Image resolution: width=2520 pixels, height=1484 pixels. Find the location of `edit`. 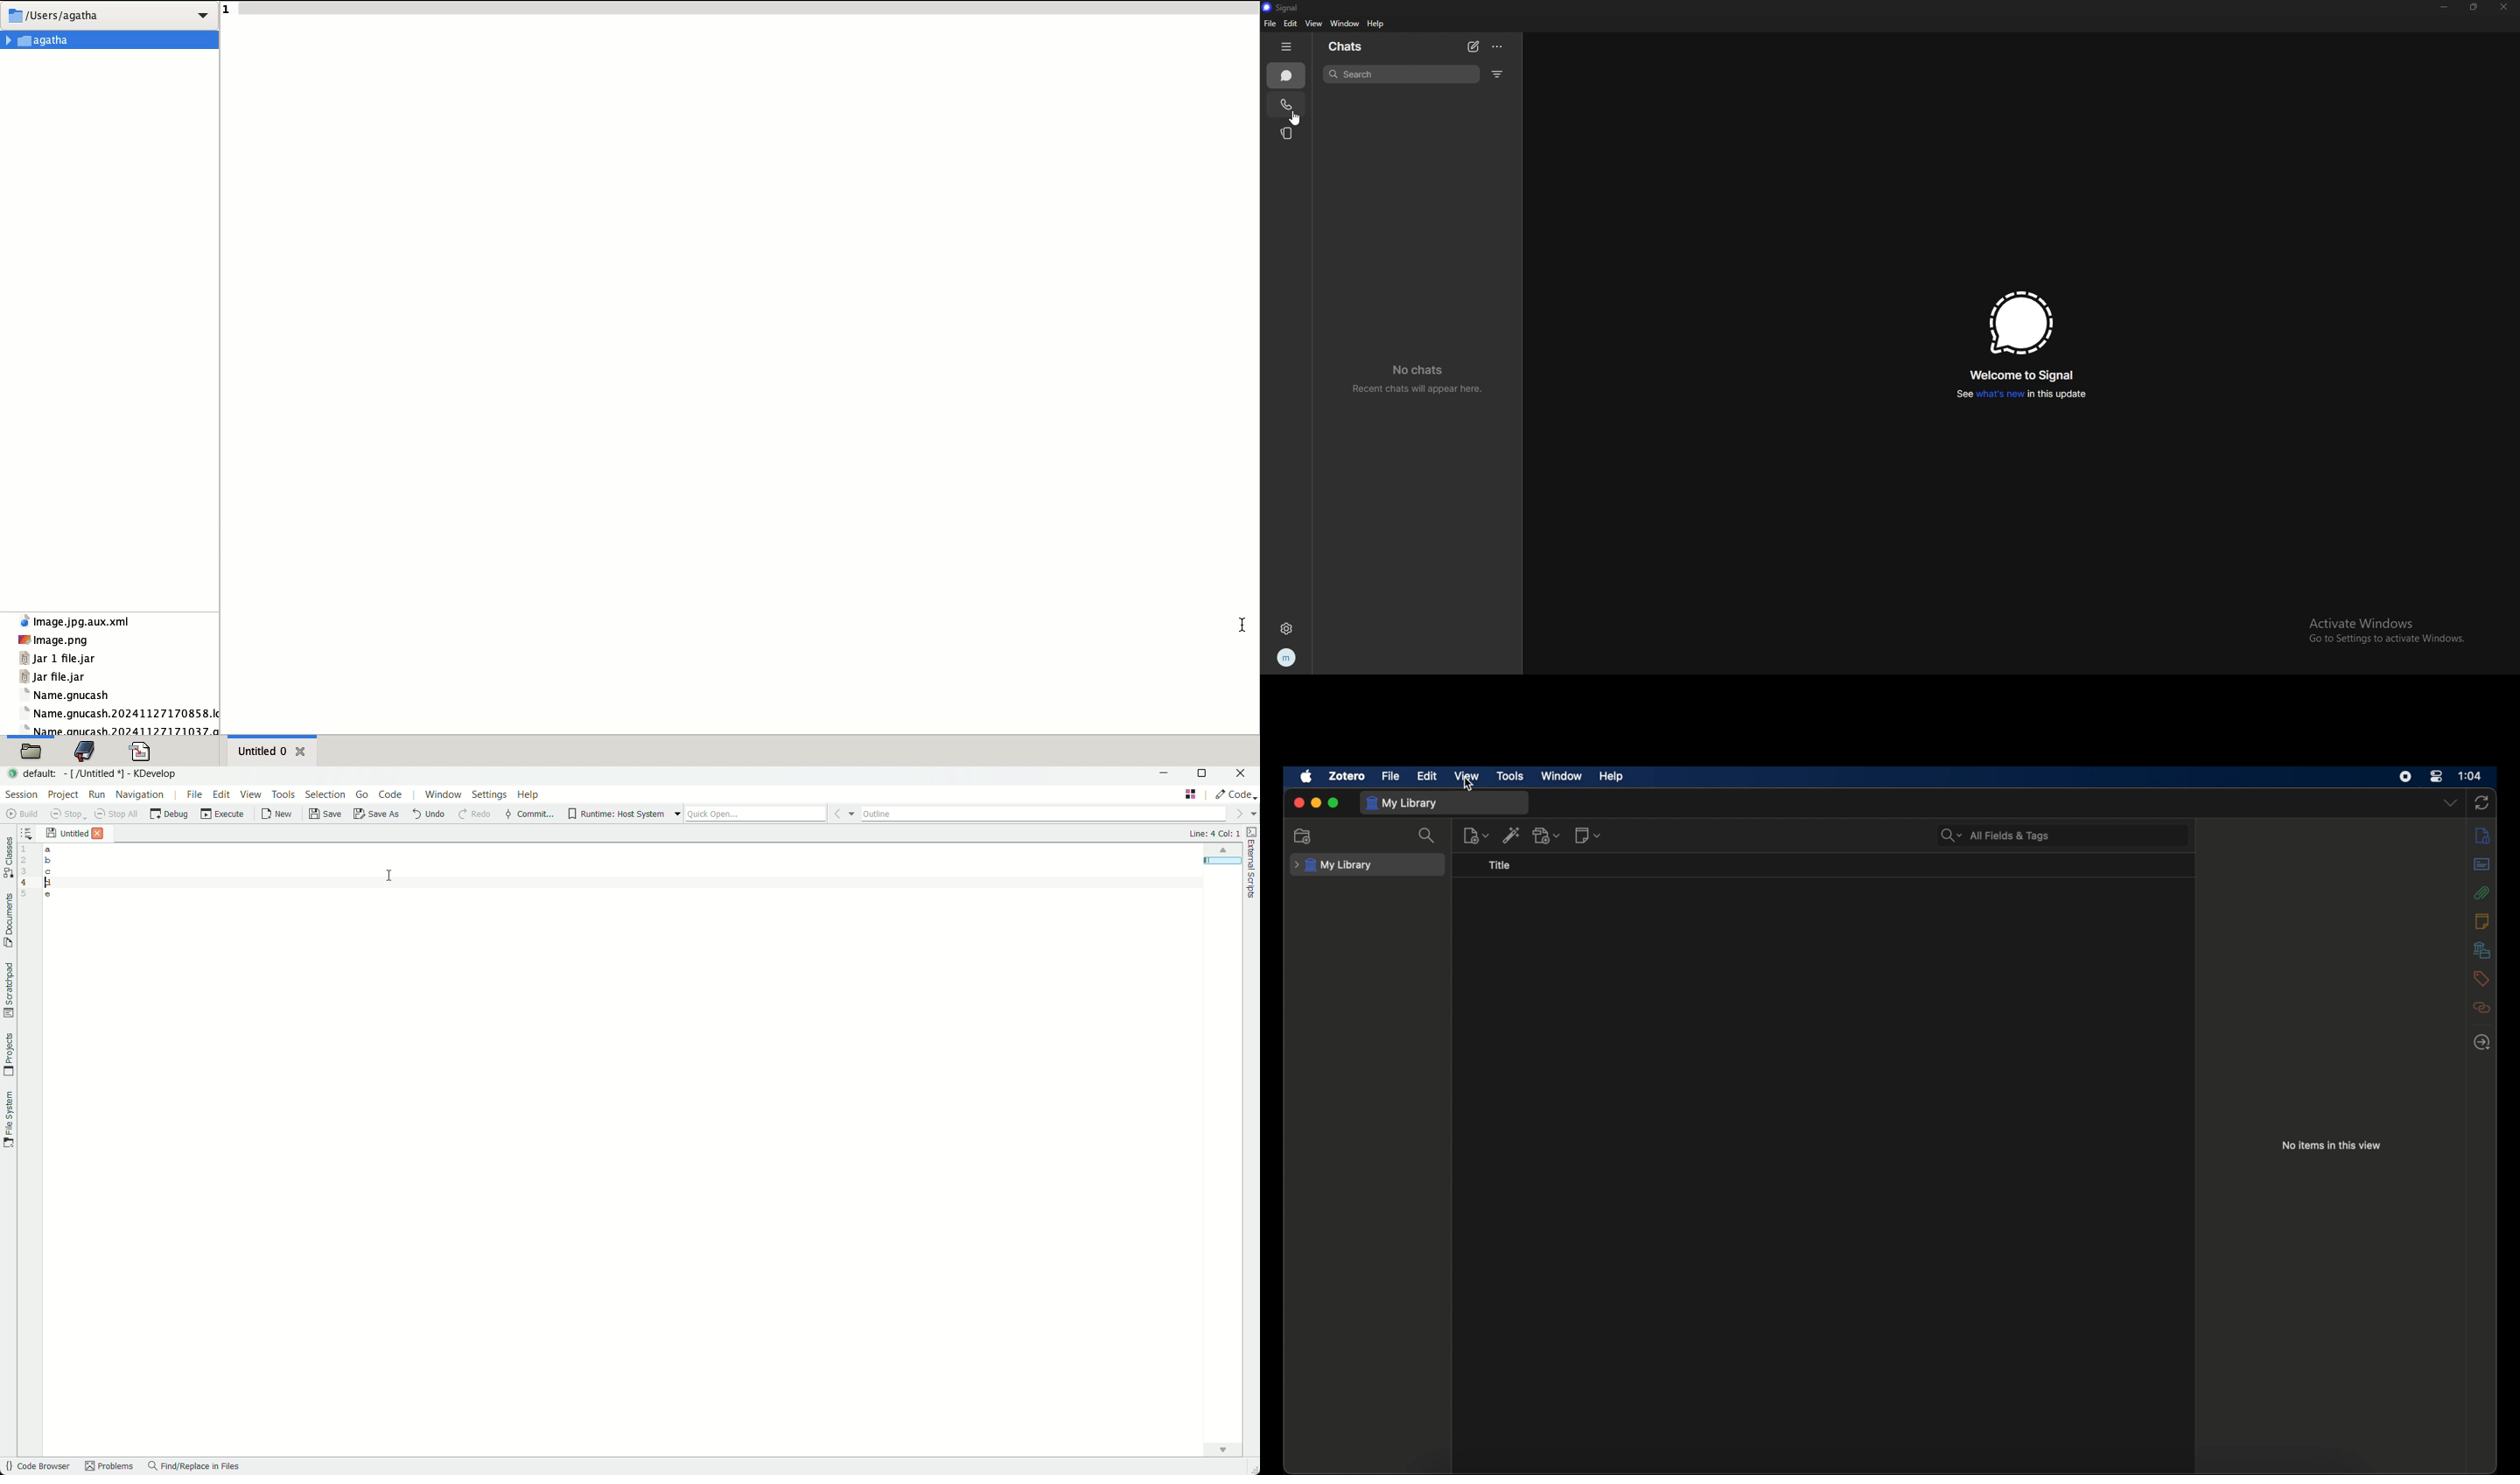

edit is located at coordinates (1291, 24).